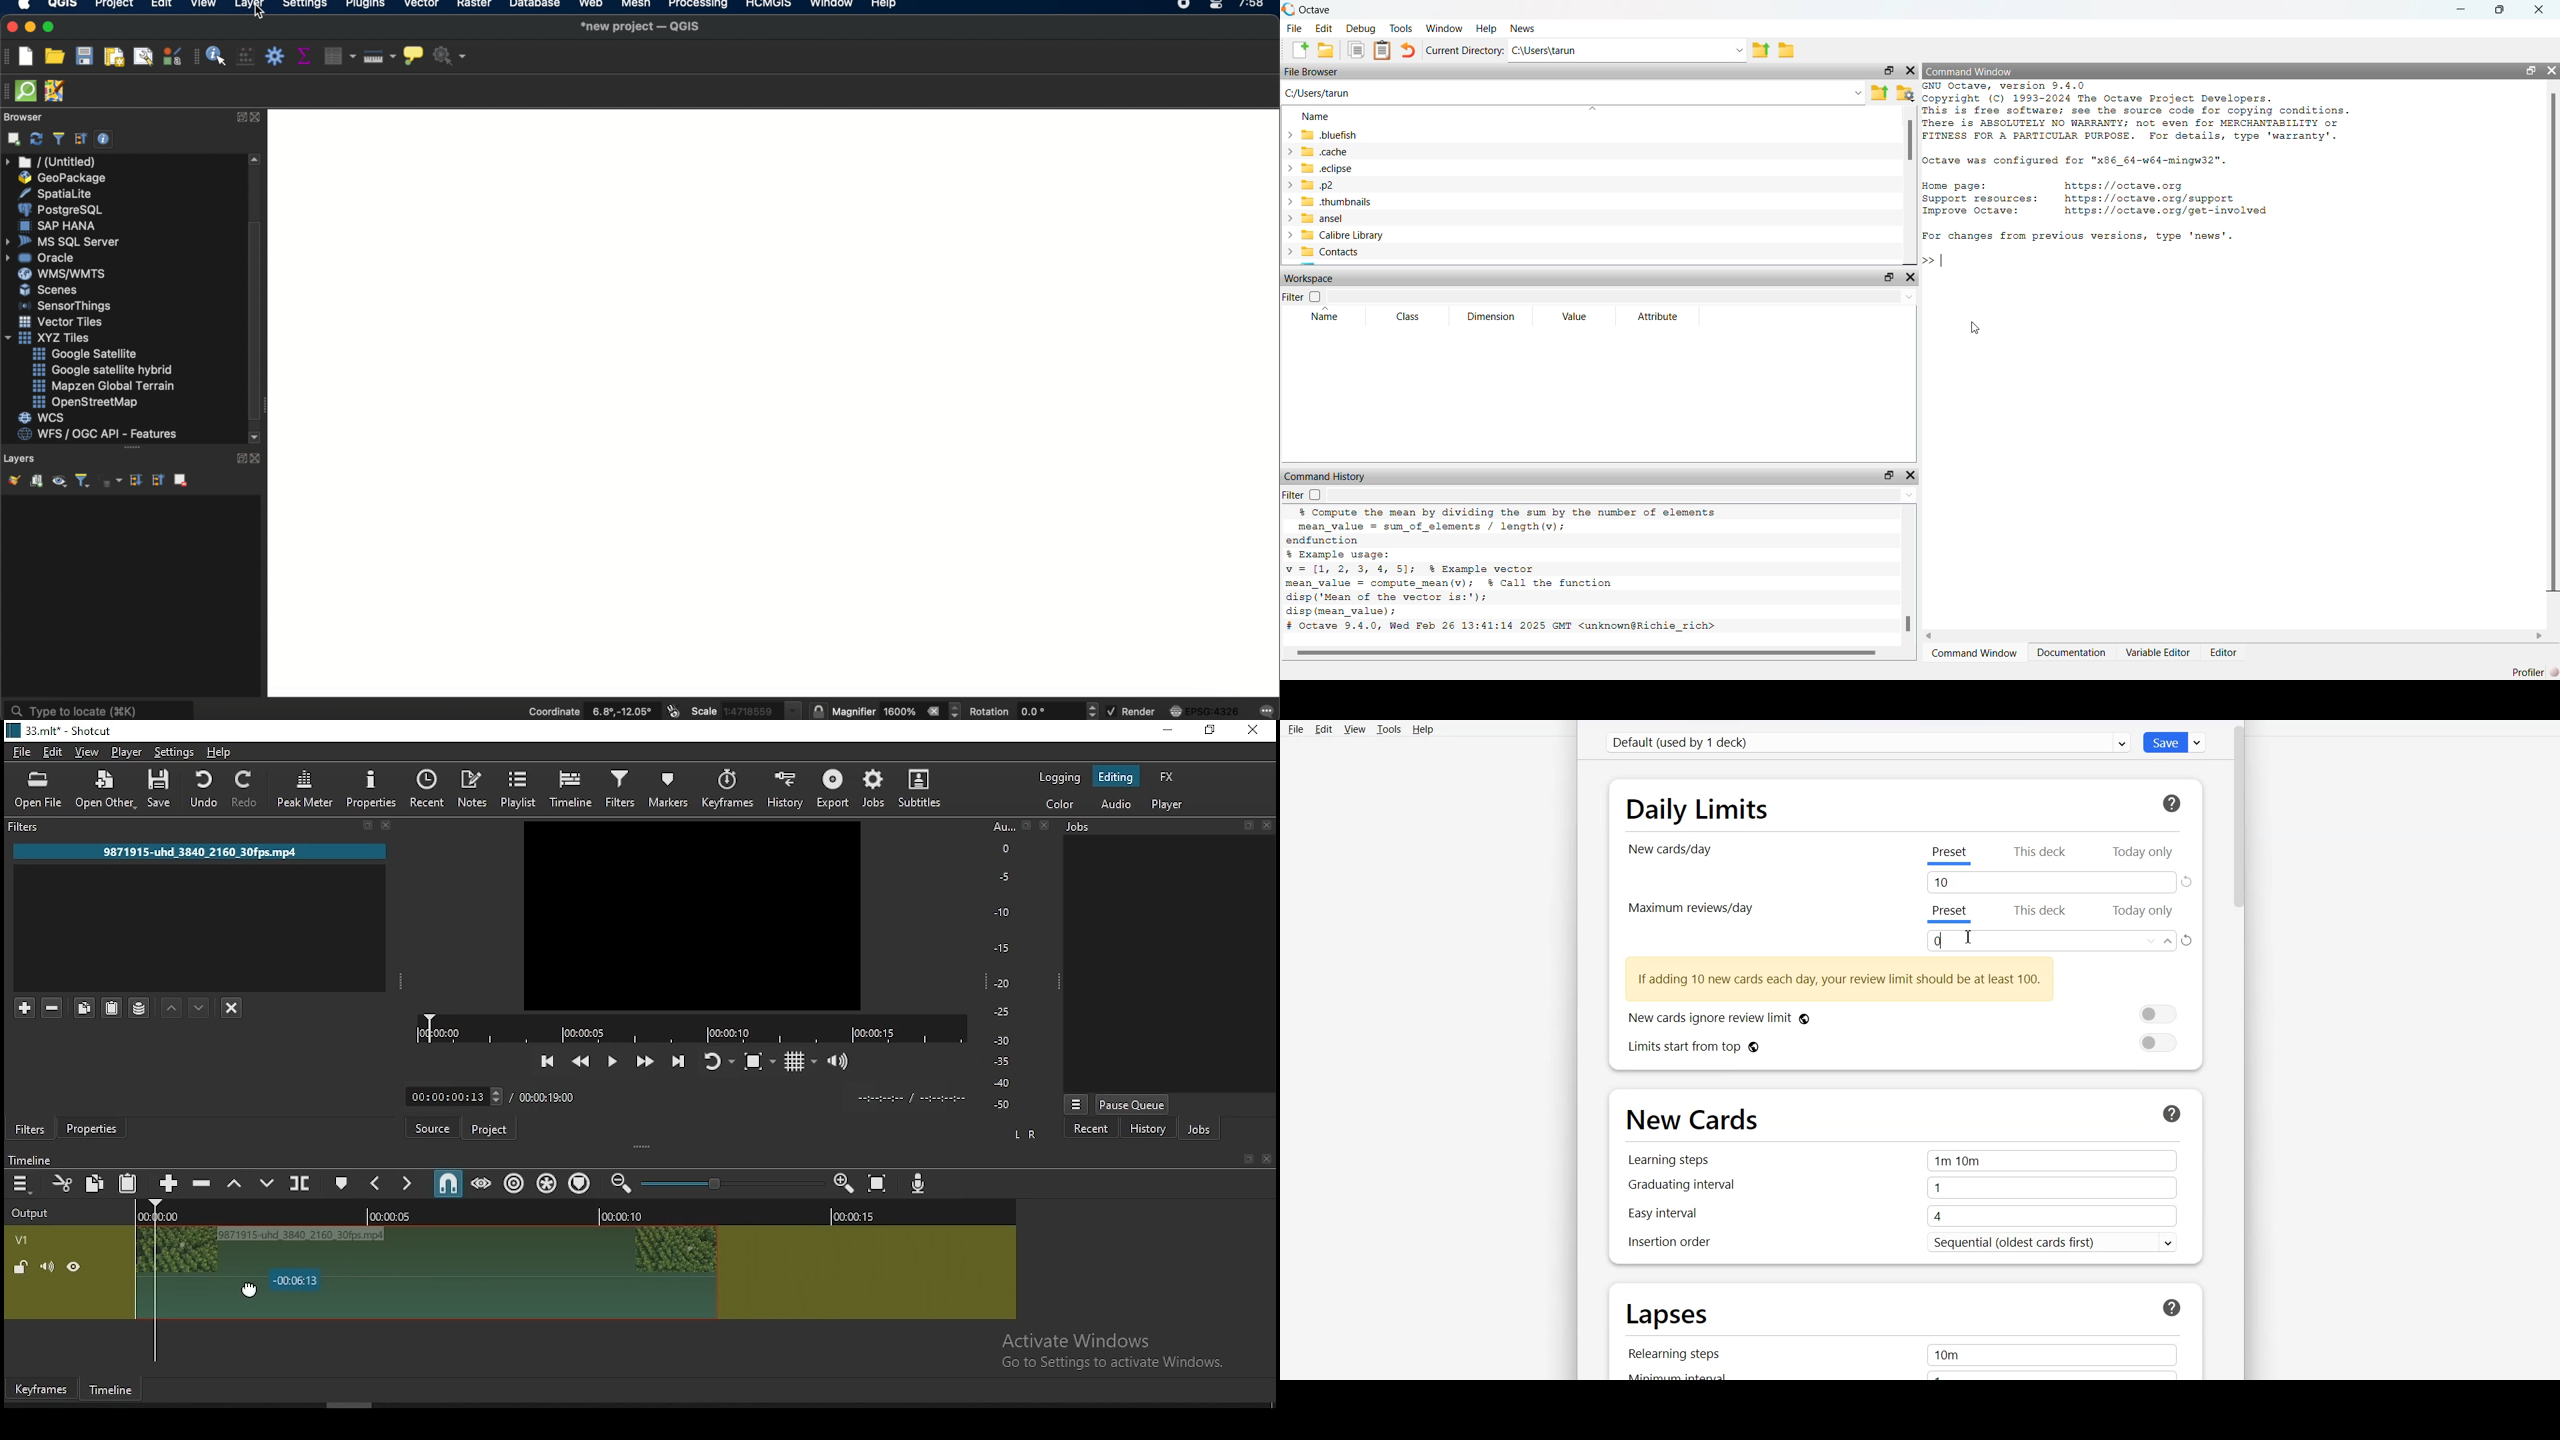  What do you see at coordinates (1971, 71) in the screenshot?
I see `Command Window` at bounding box center [1971, 71].